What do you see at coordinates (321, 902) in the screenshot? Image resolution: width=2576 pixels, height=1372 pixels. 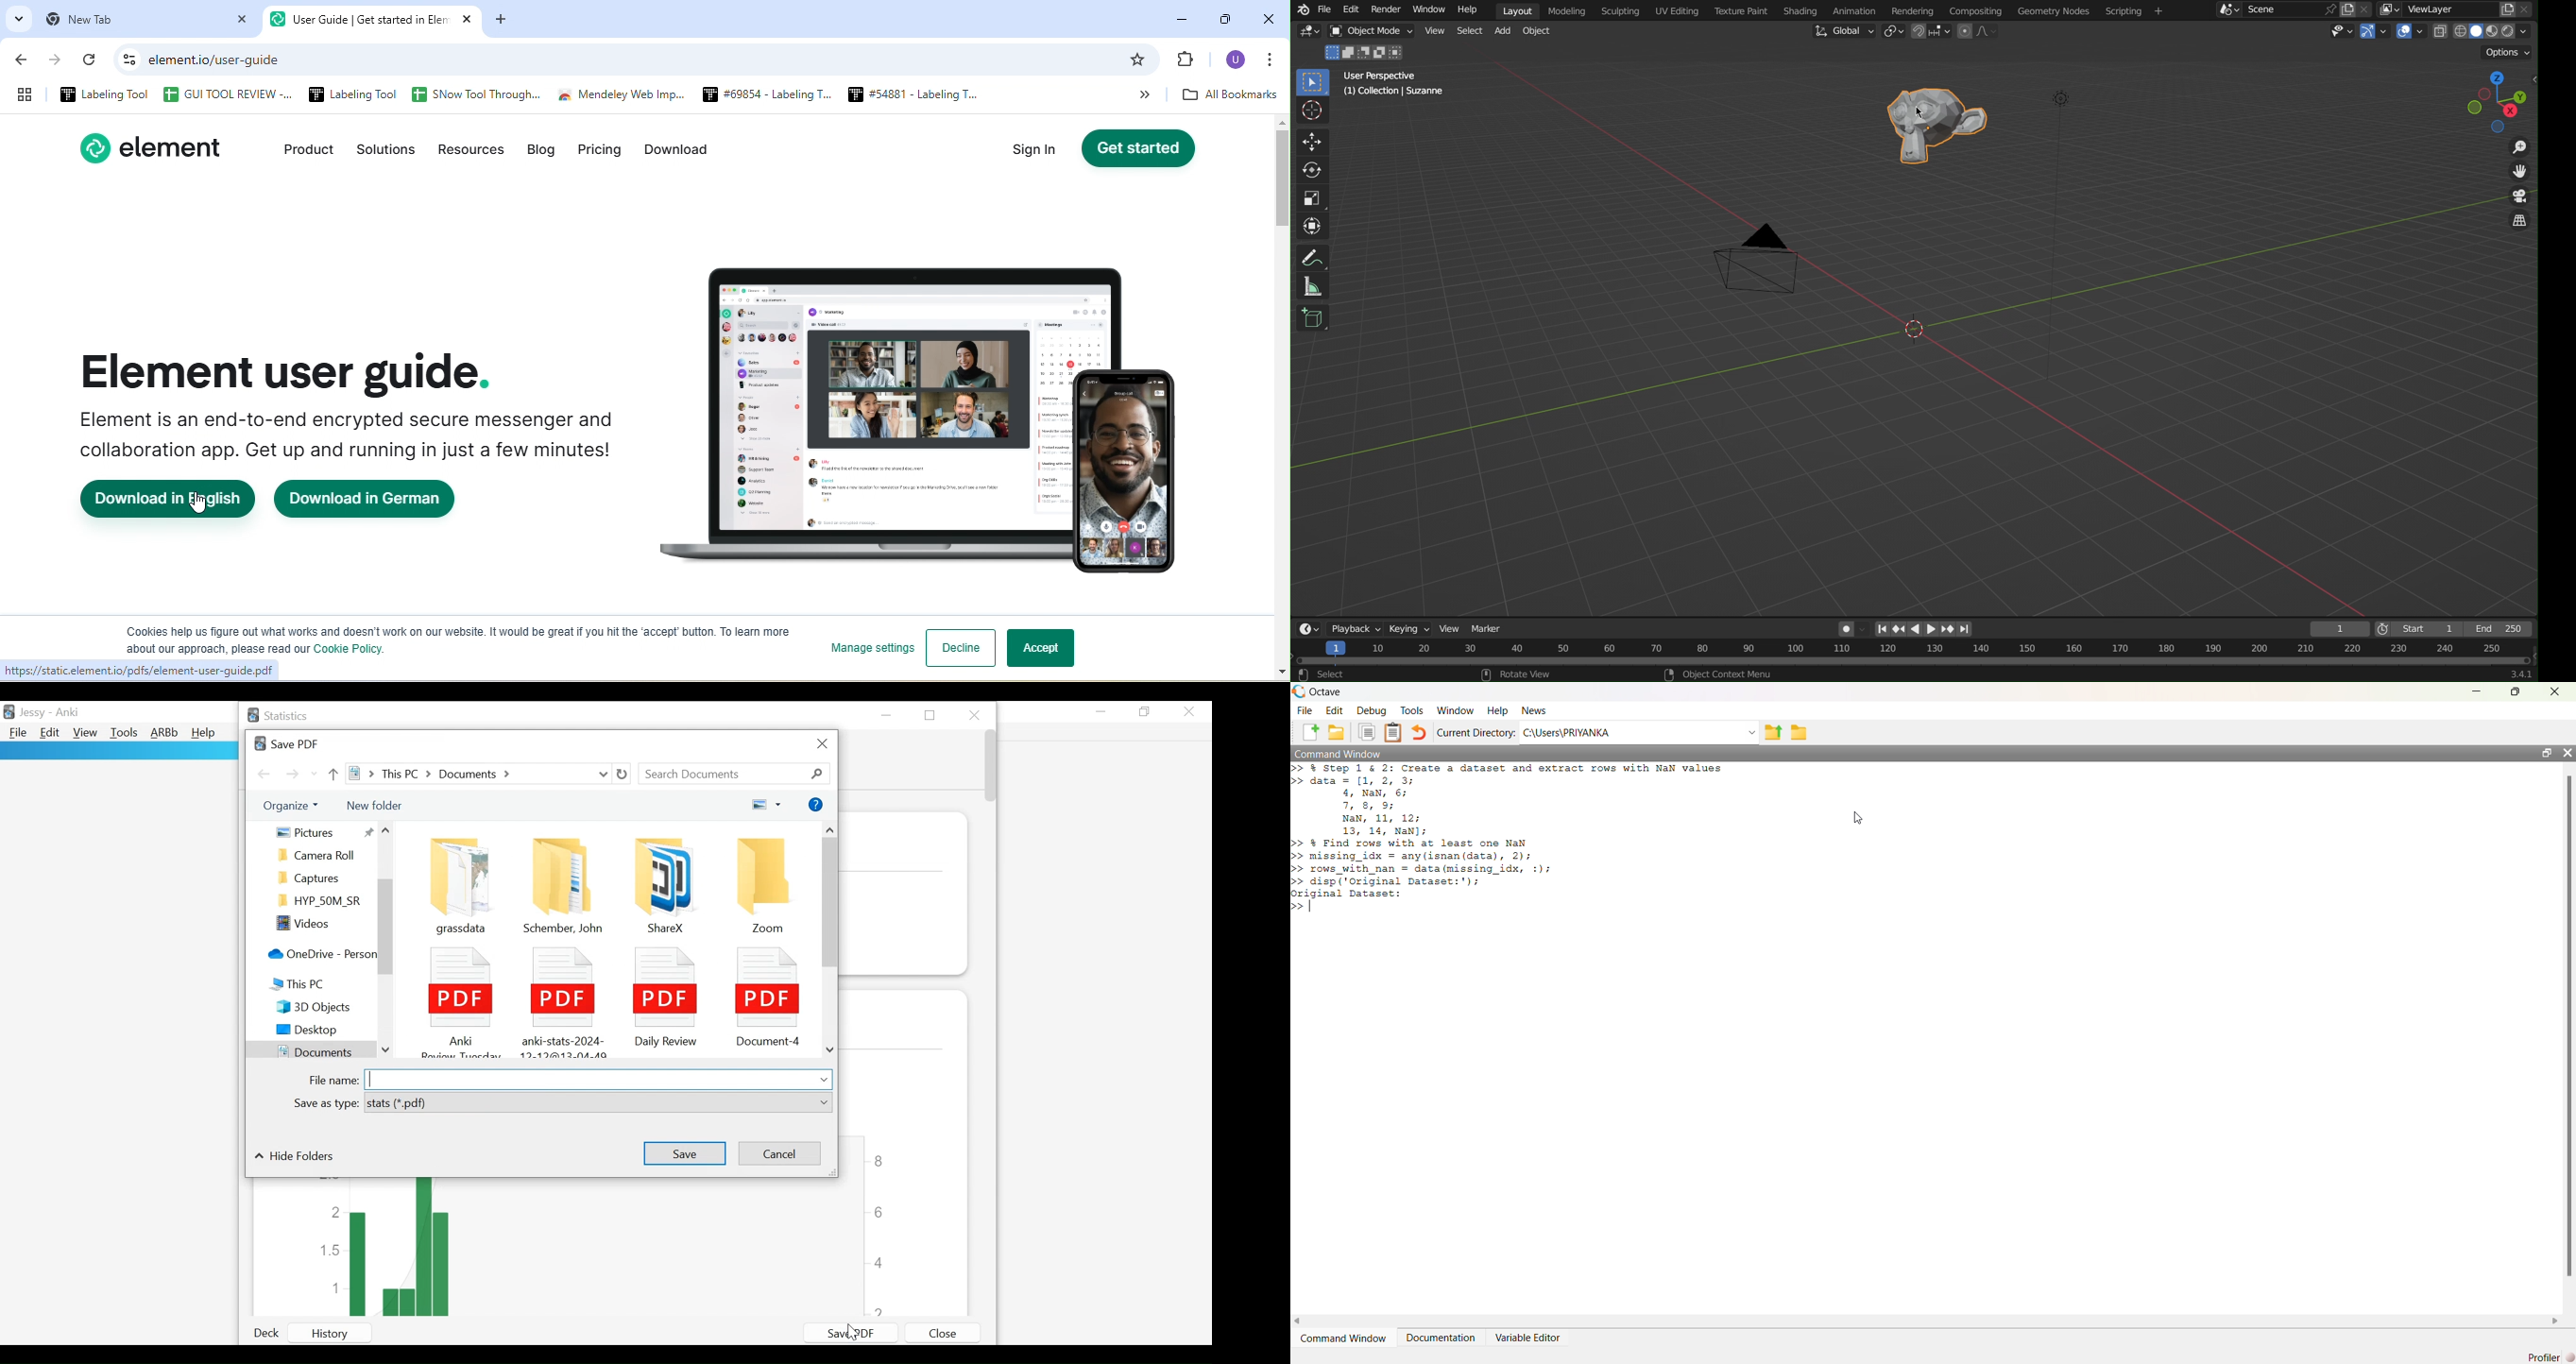 I see `Folder` at bounding box center [321, 902].